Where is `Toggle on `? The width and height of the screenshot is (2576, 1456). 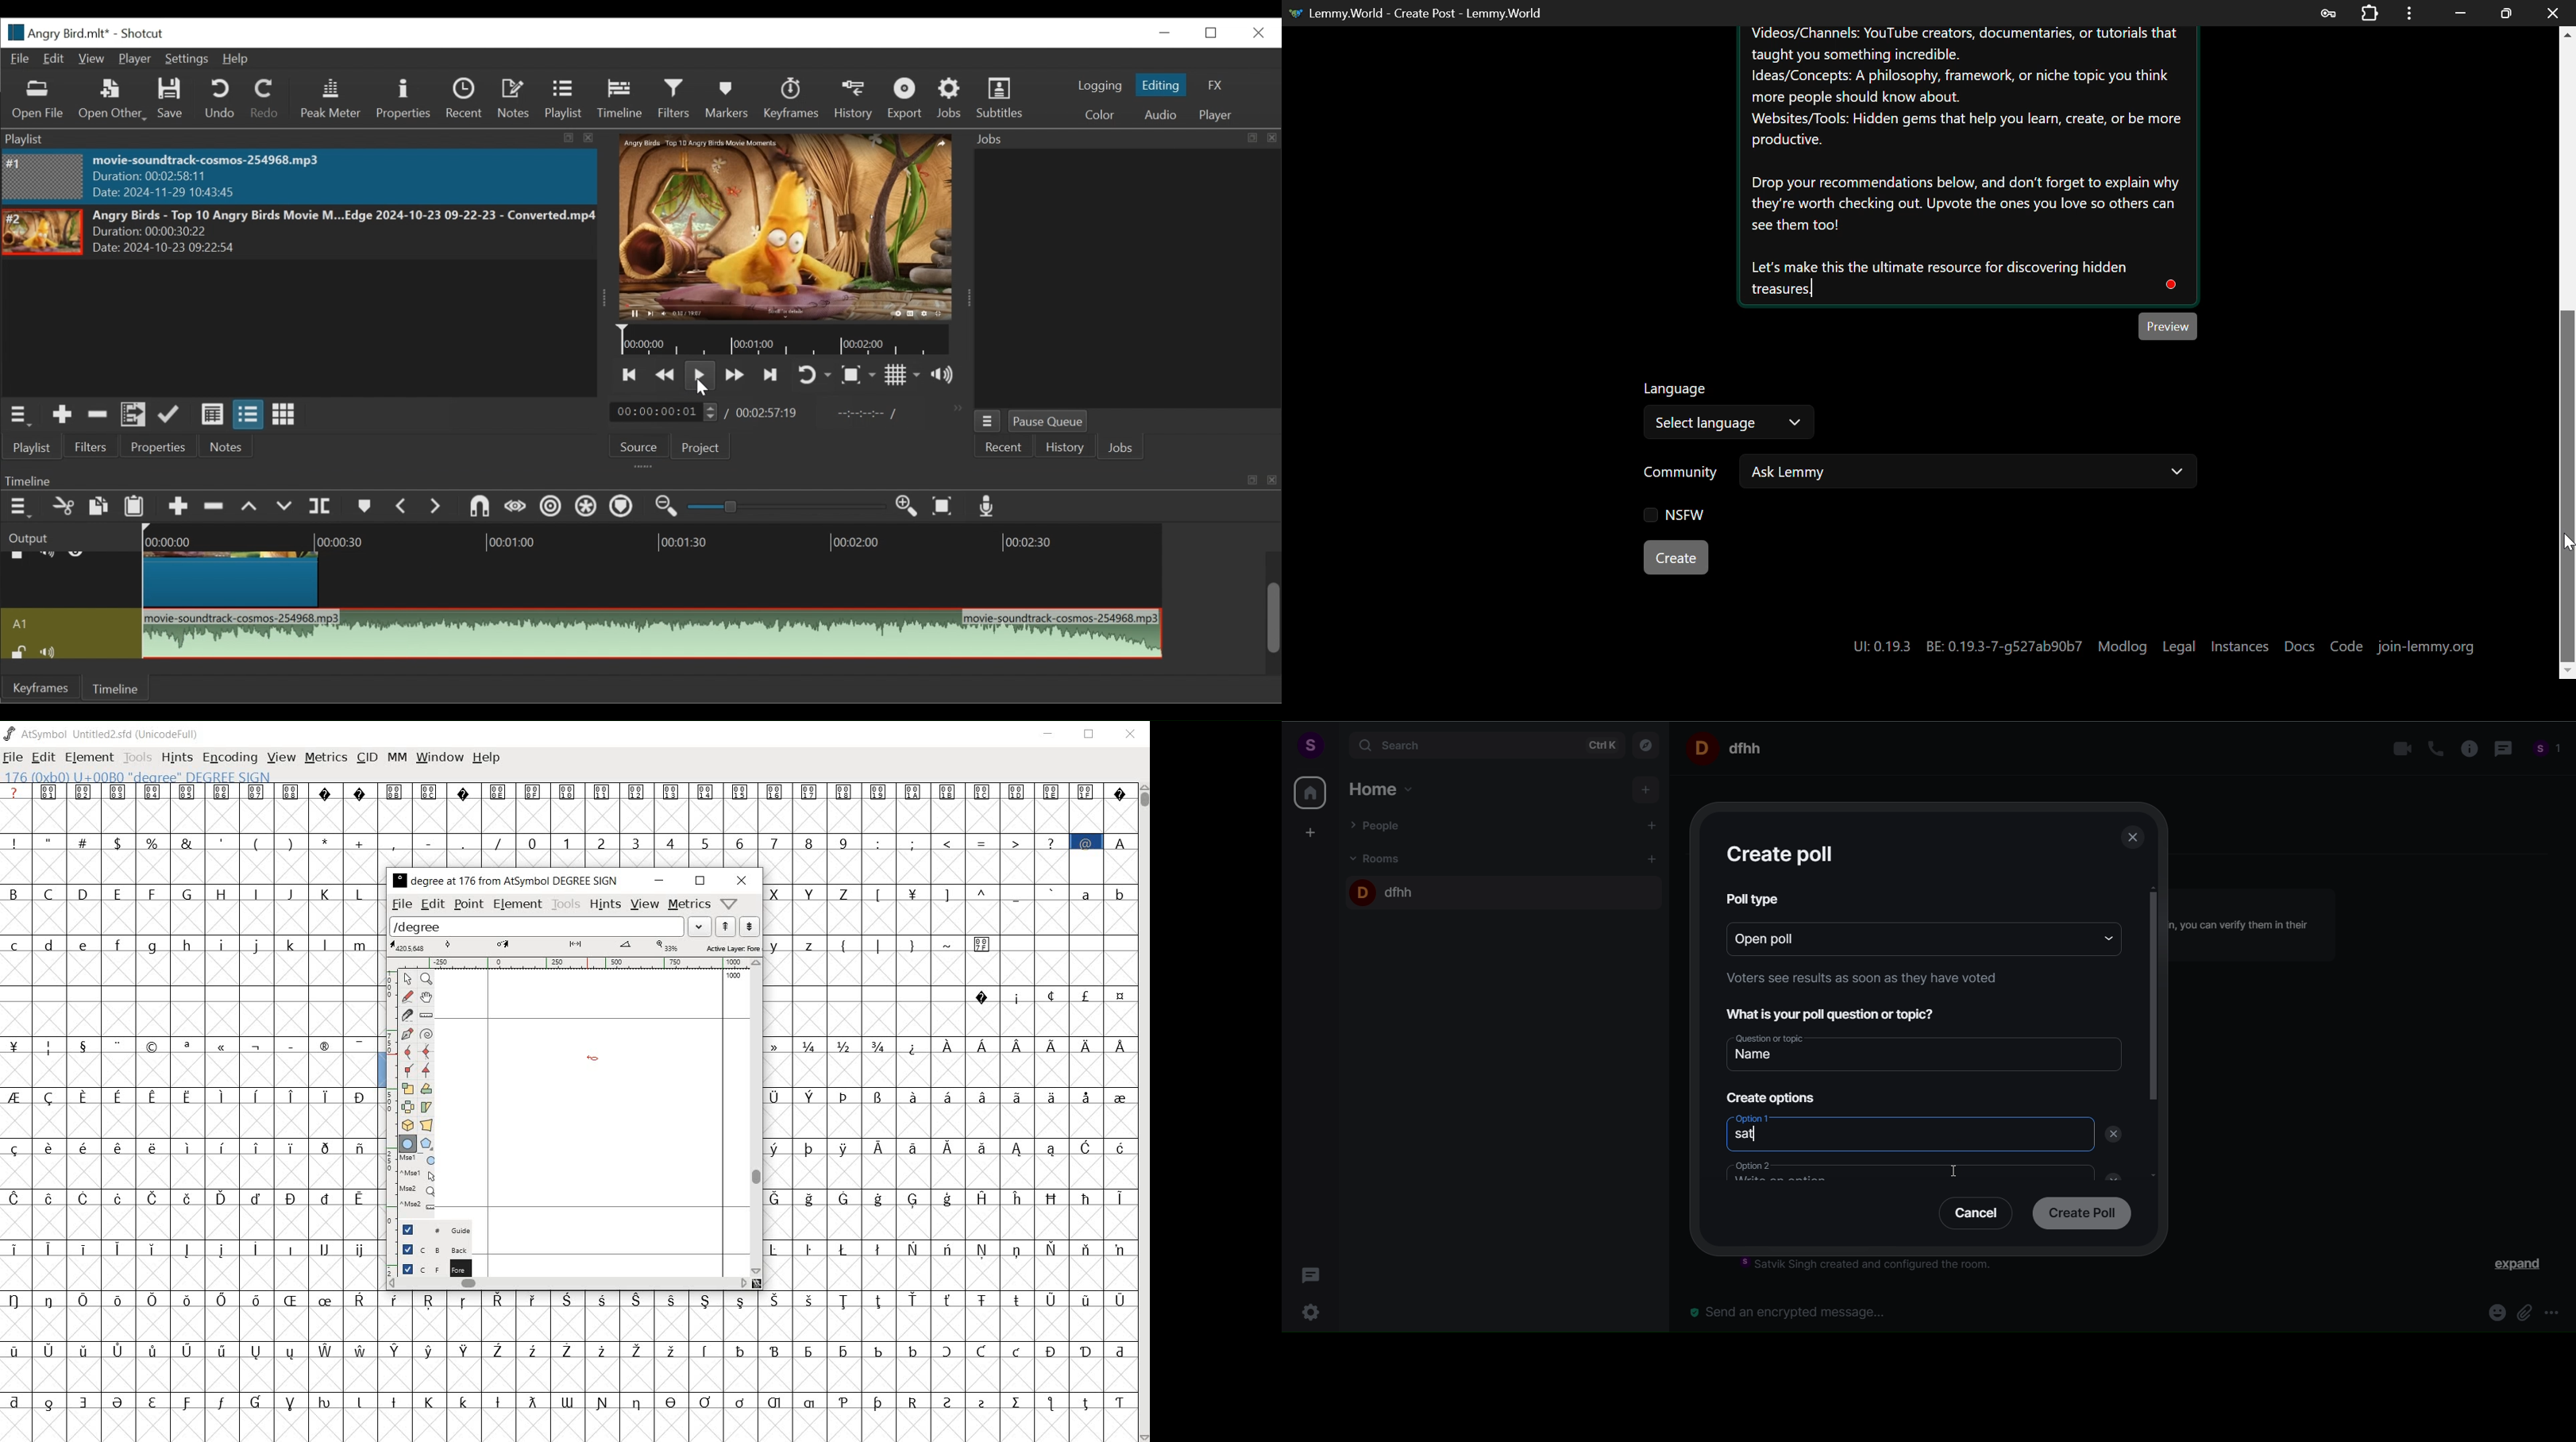 Toggle on  is located at coordinates (816, 374).